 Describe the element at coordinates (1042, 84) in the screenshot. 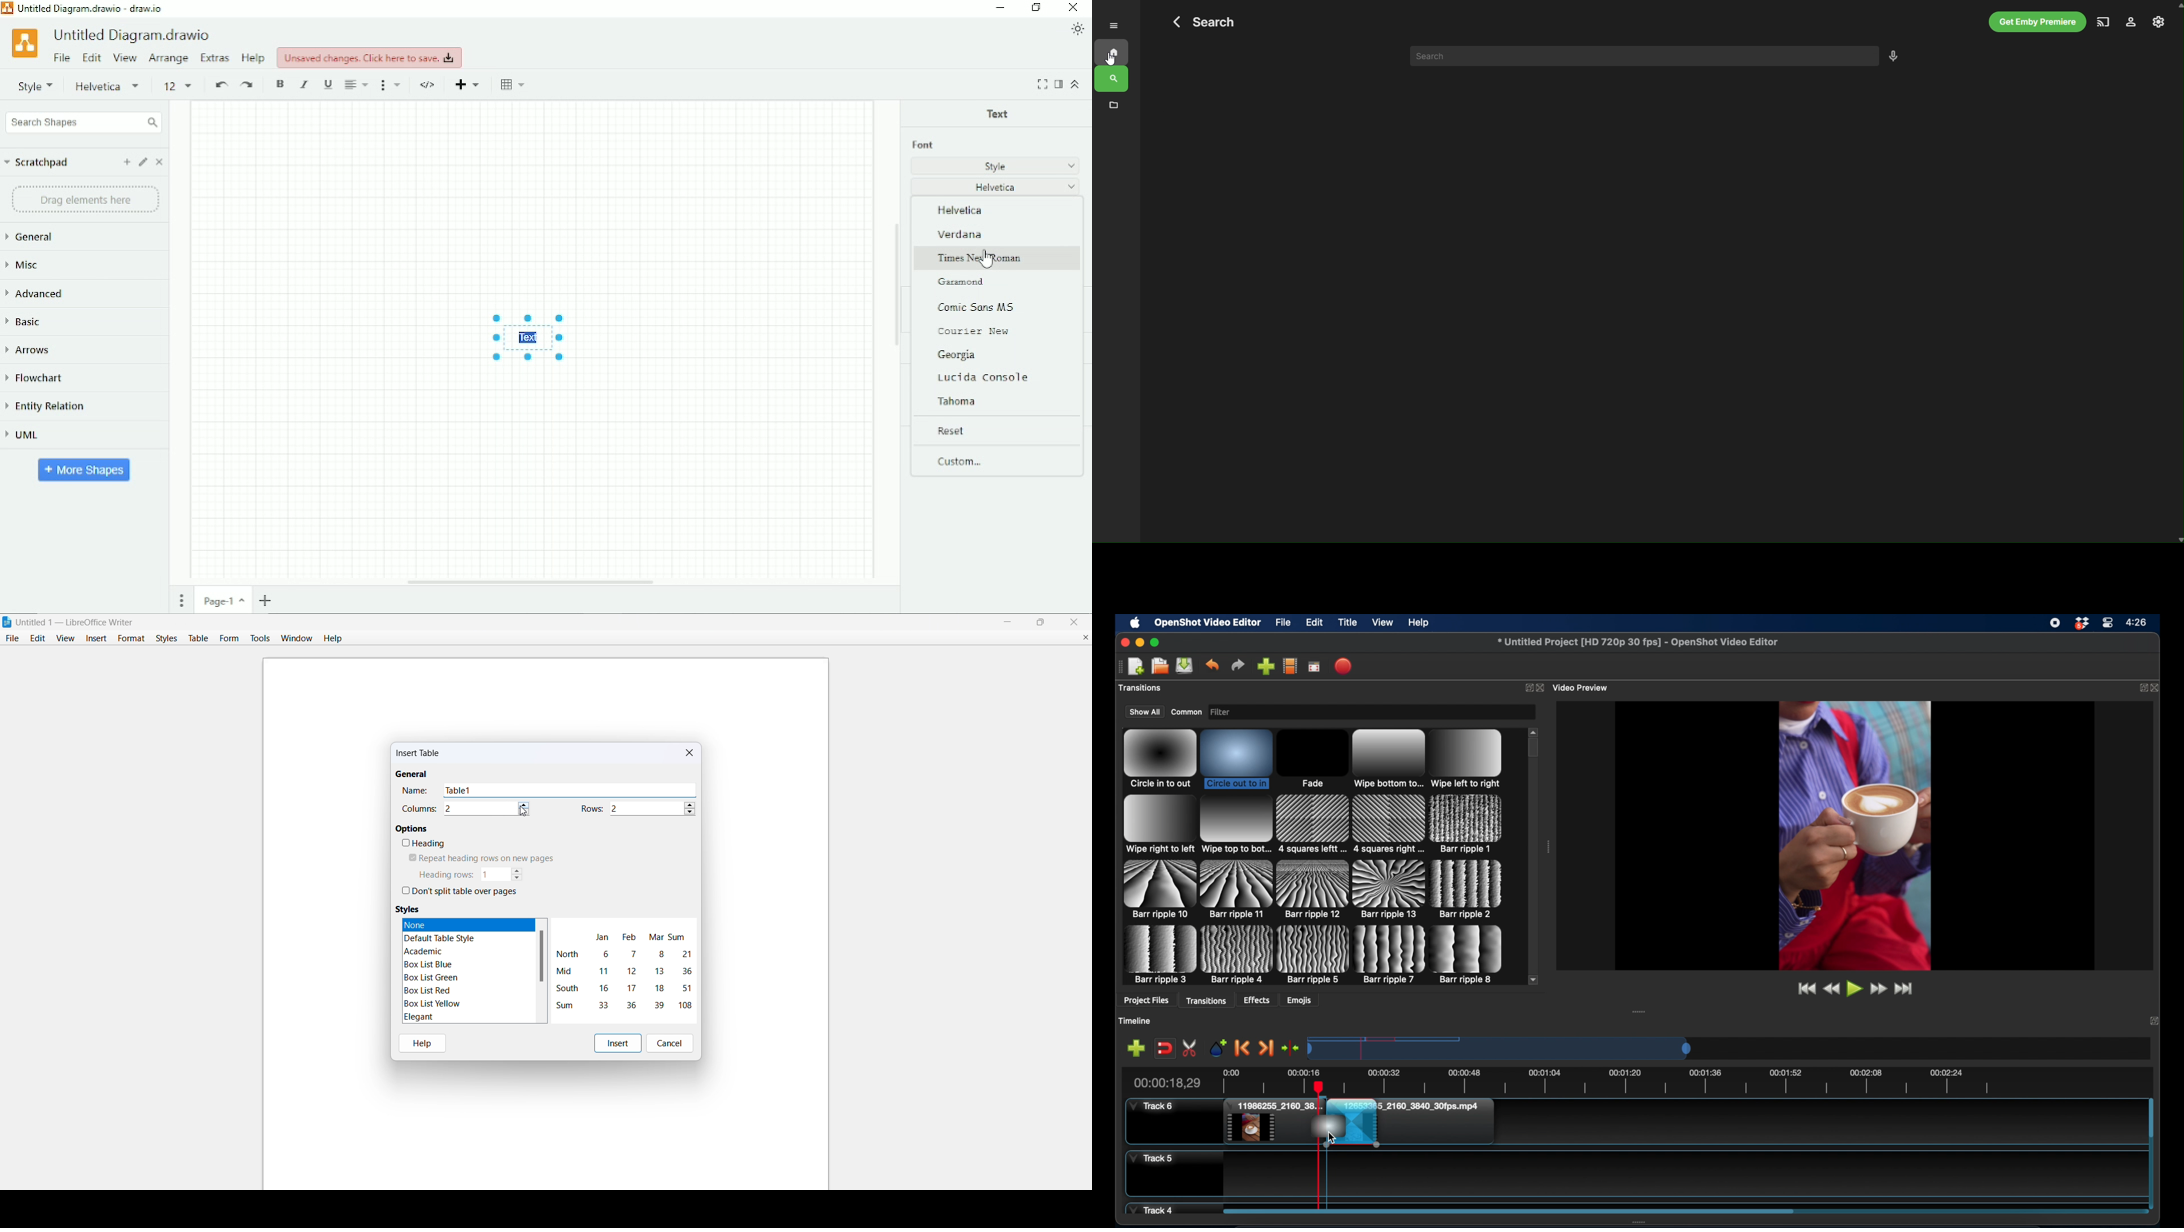

I see `Fullscreen` at that location.